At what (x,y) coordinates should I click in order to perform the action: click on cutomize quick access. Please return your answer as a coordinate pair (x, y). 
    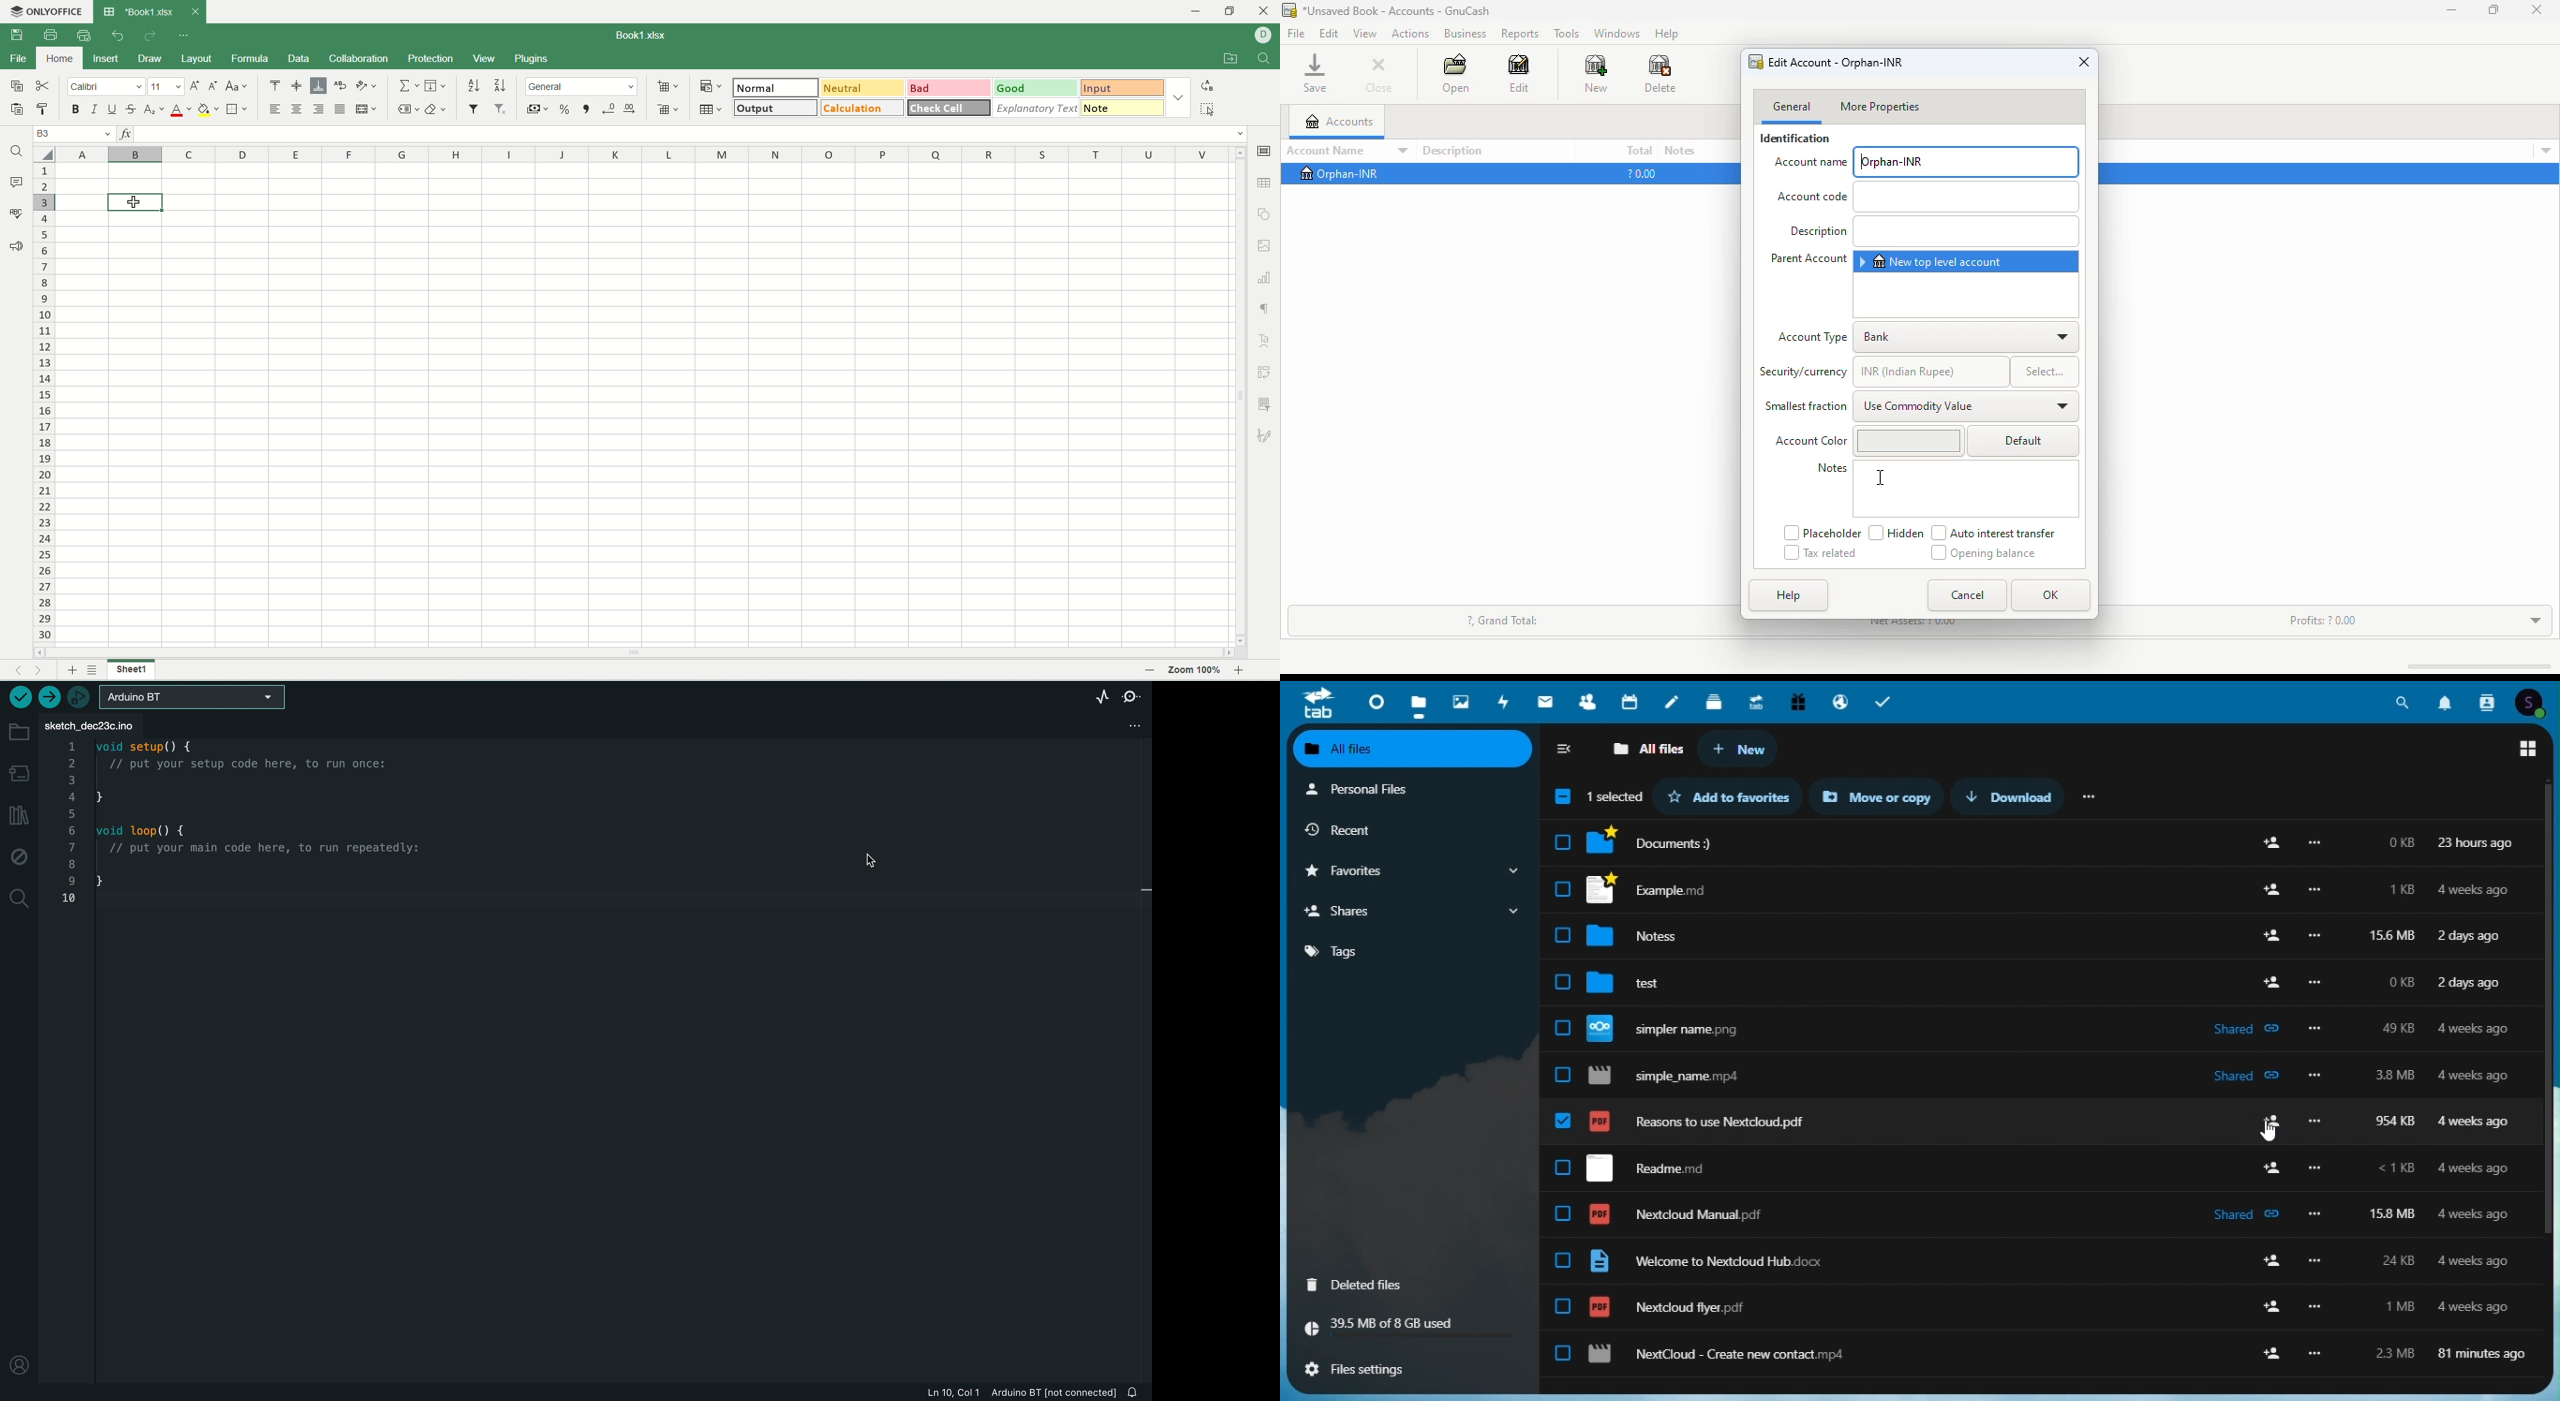
    Looking at the image, I should click on (185, 35).